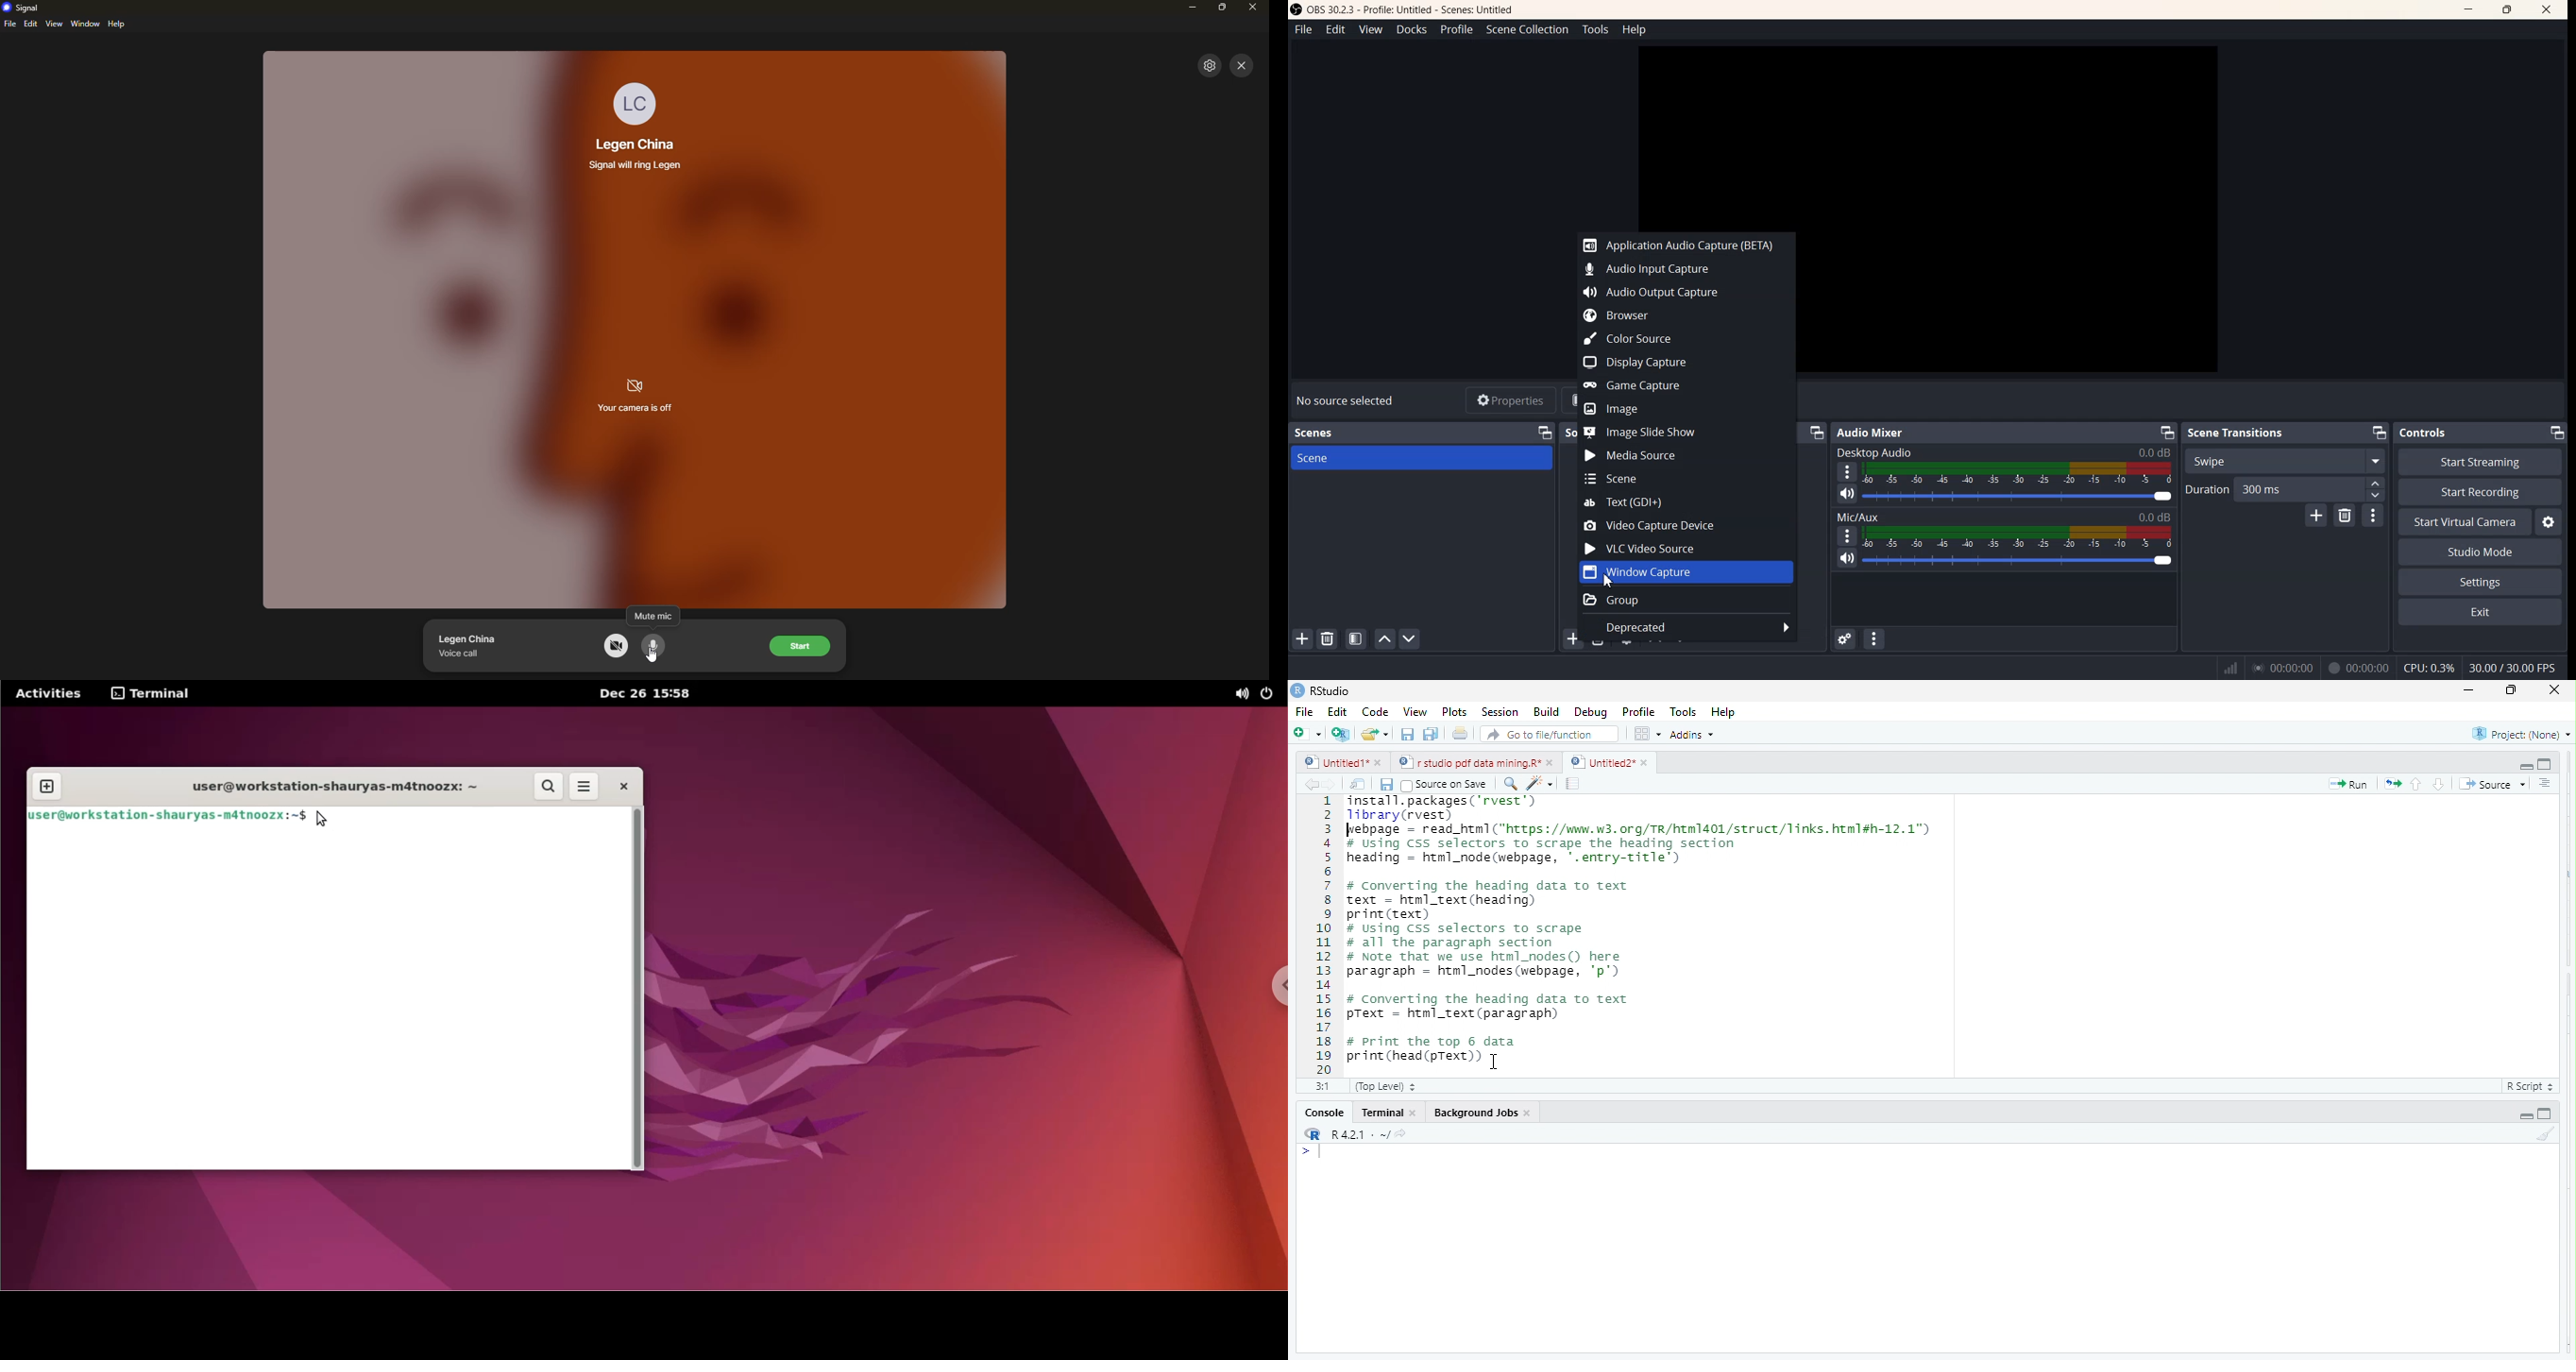  I want to click on Scene, so click(1684, 478).